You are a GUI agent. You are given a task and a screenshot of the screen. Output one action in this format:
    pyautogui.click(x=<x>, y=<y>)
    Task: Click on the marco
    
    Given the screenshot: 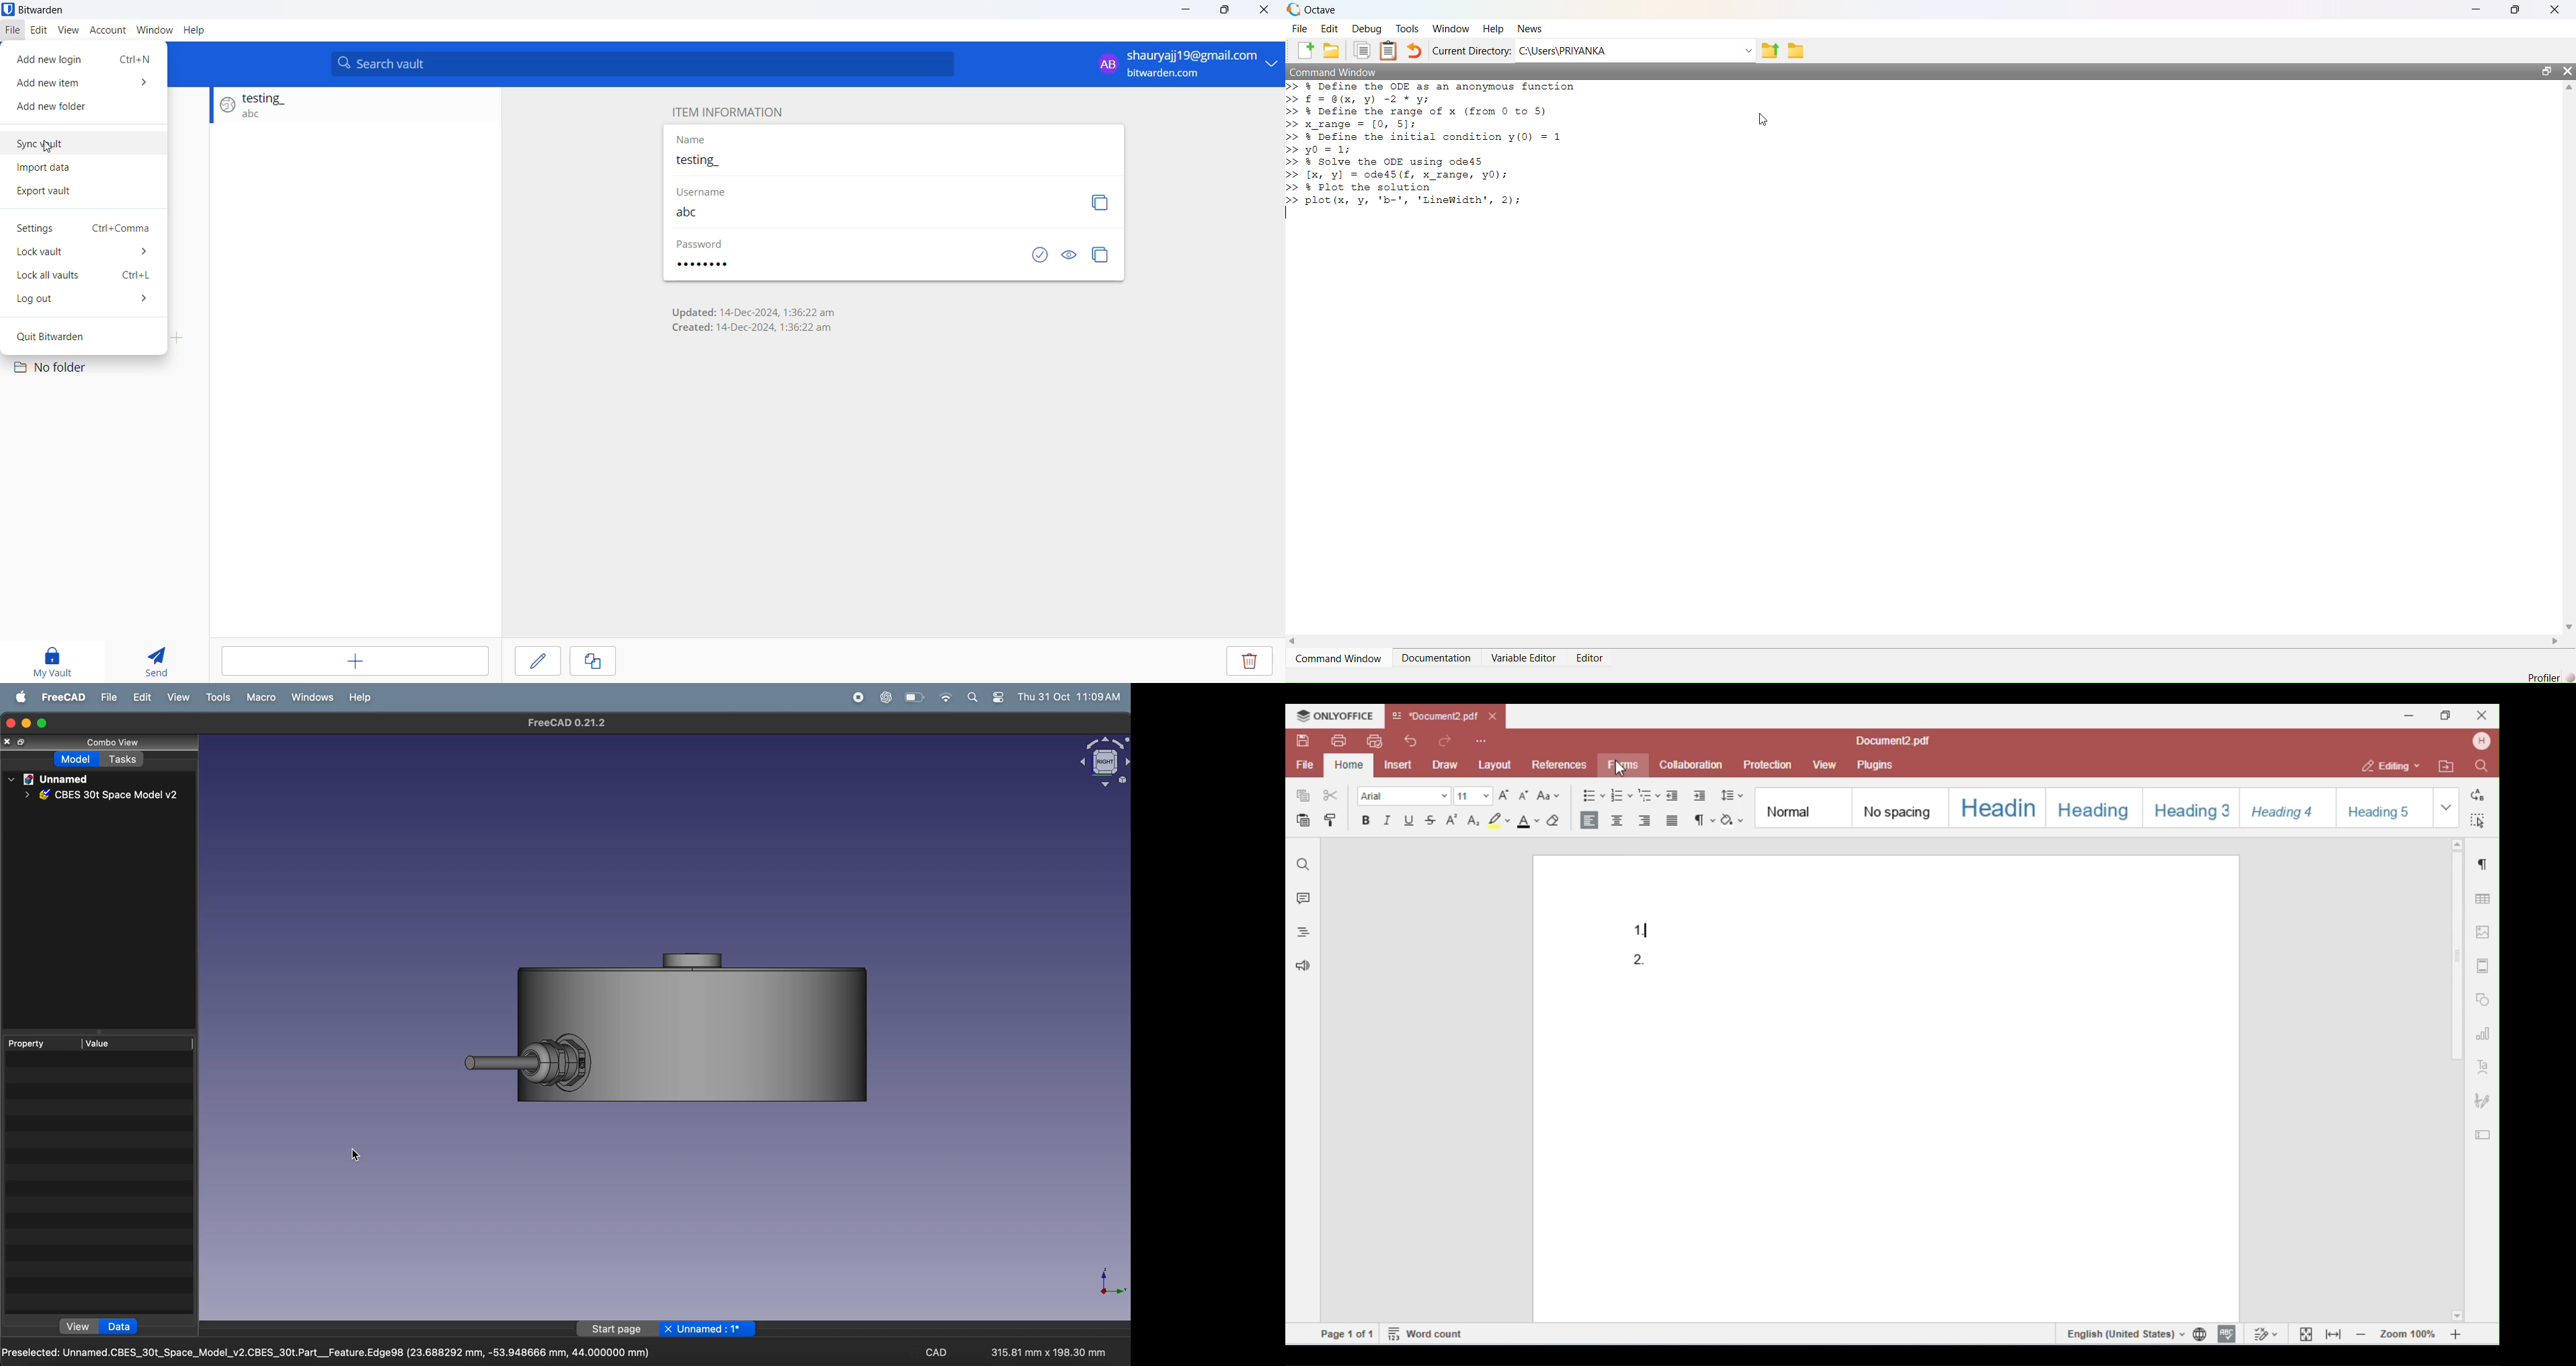 What is the action you would take?
    pyautogui.click(x=264, y=698)
    